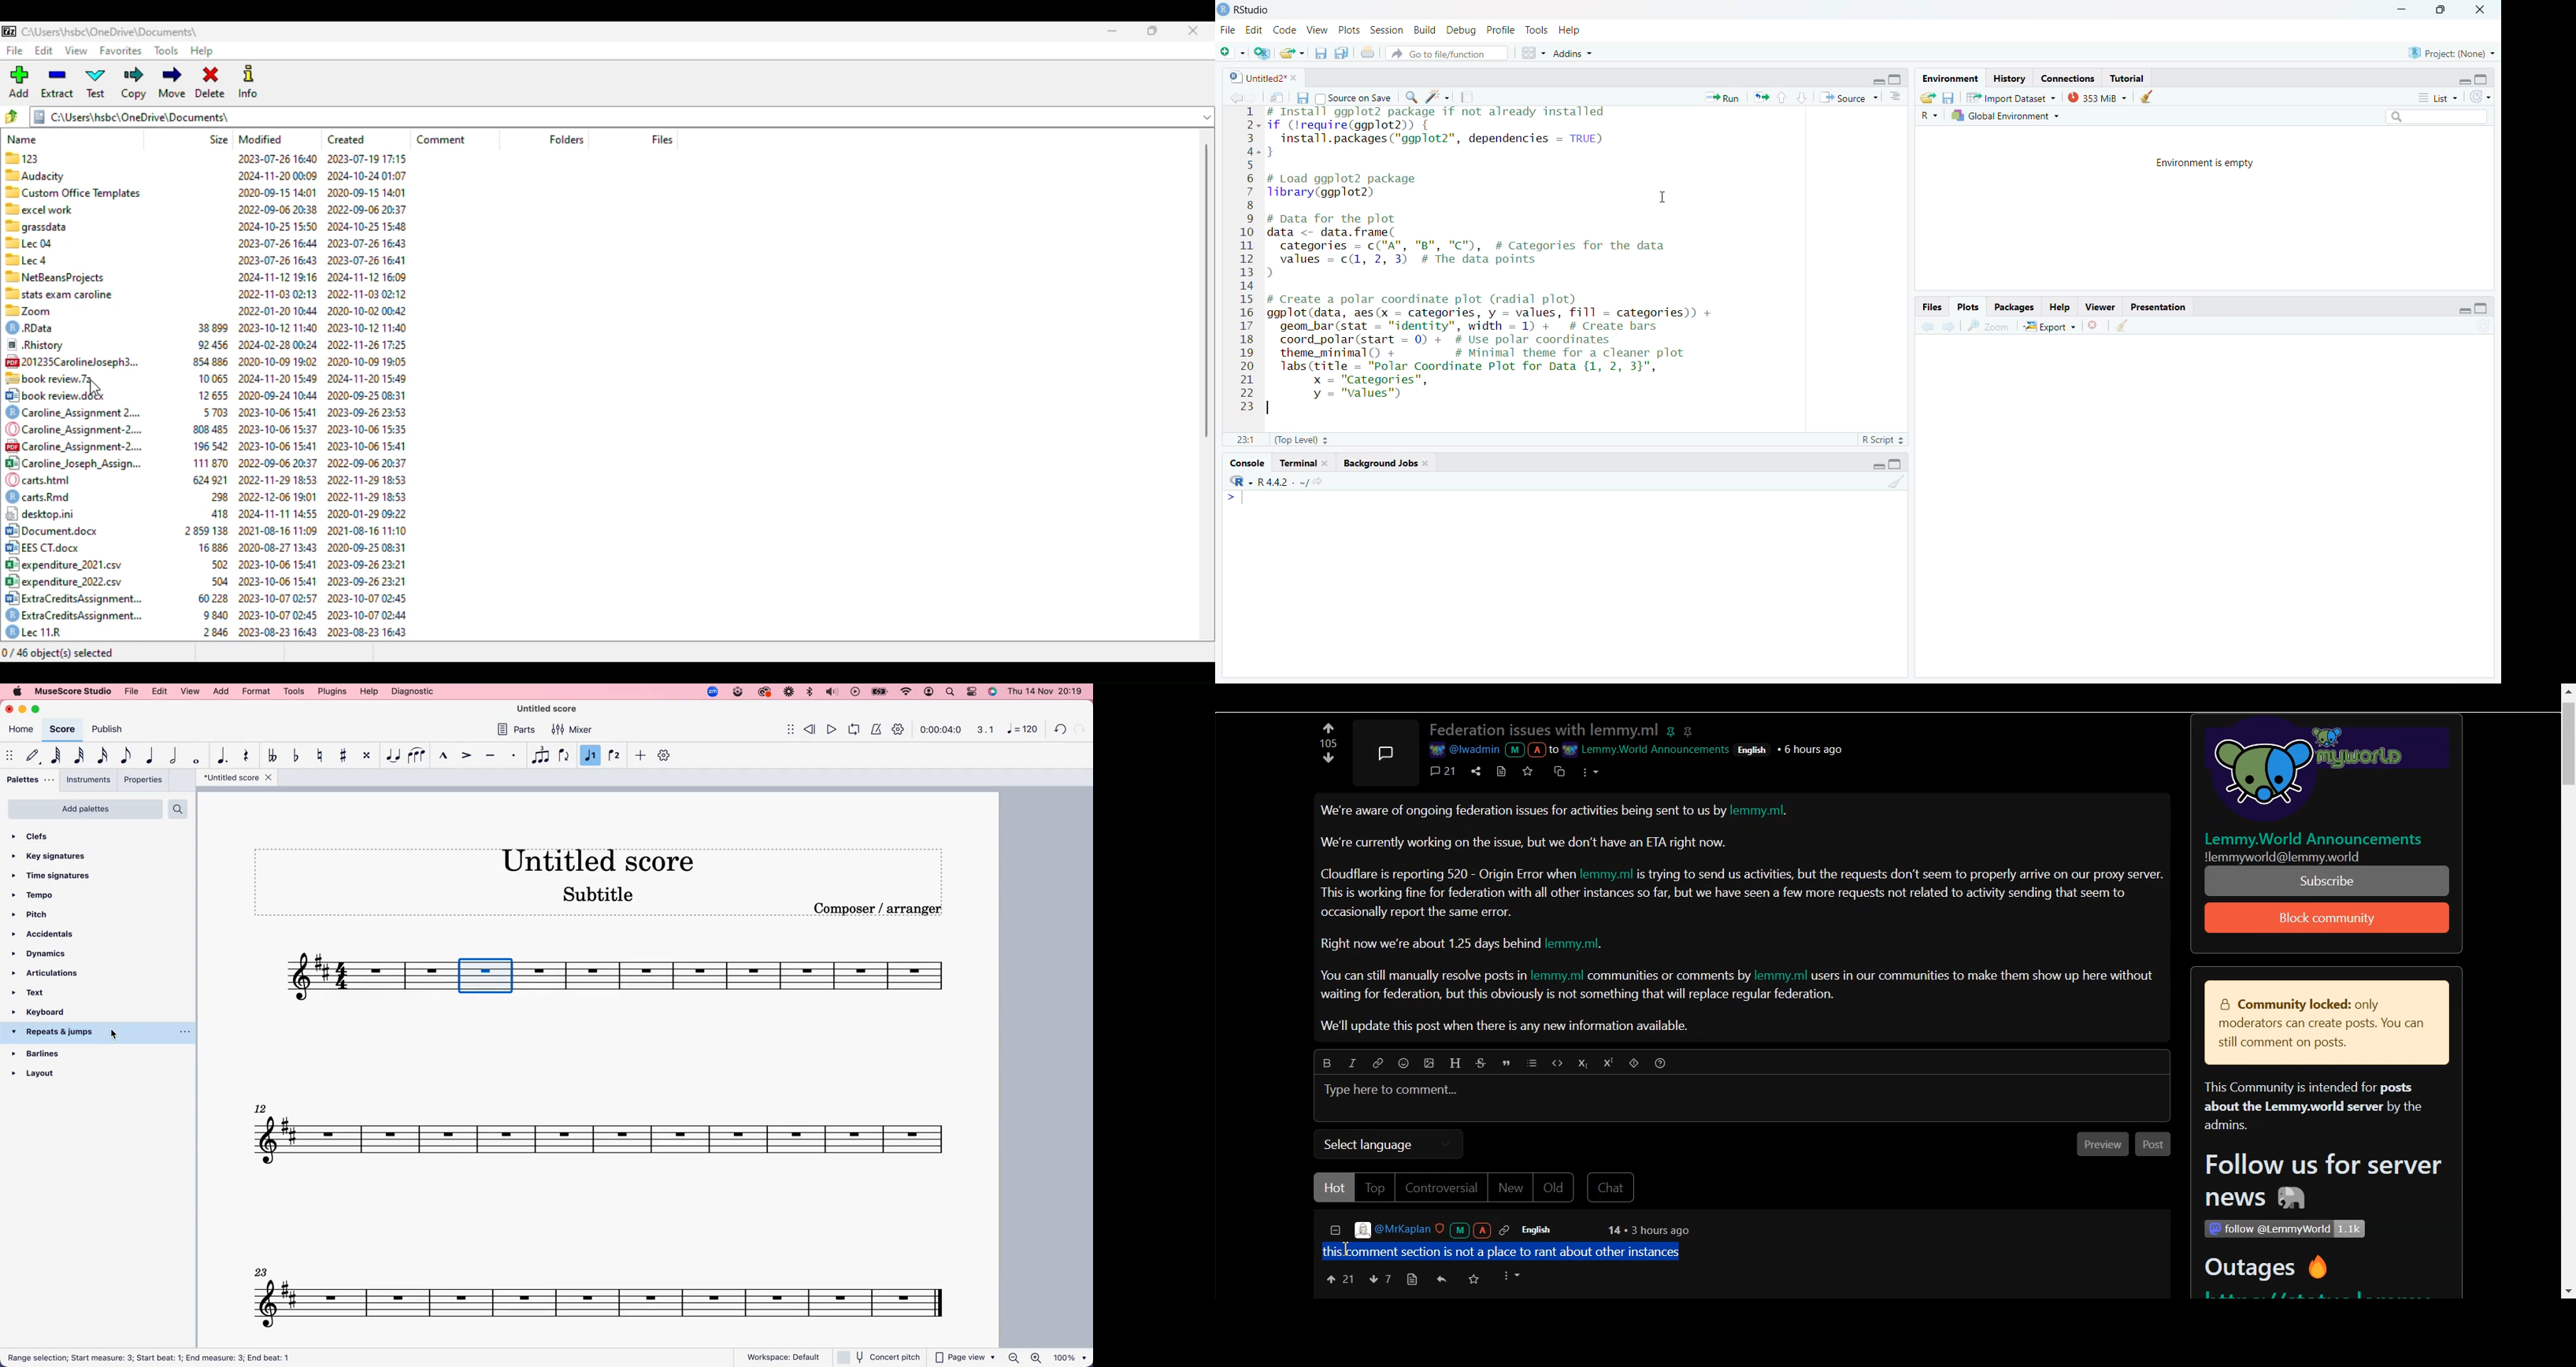 The width and height of the screenshot is (2576, 1372). Describe the element at coordinates (811, 727) in the screenshot. I see `rewind` at that location.